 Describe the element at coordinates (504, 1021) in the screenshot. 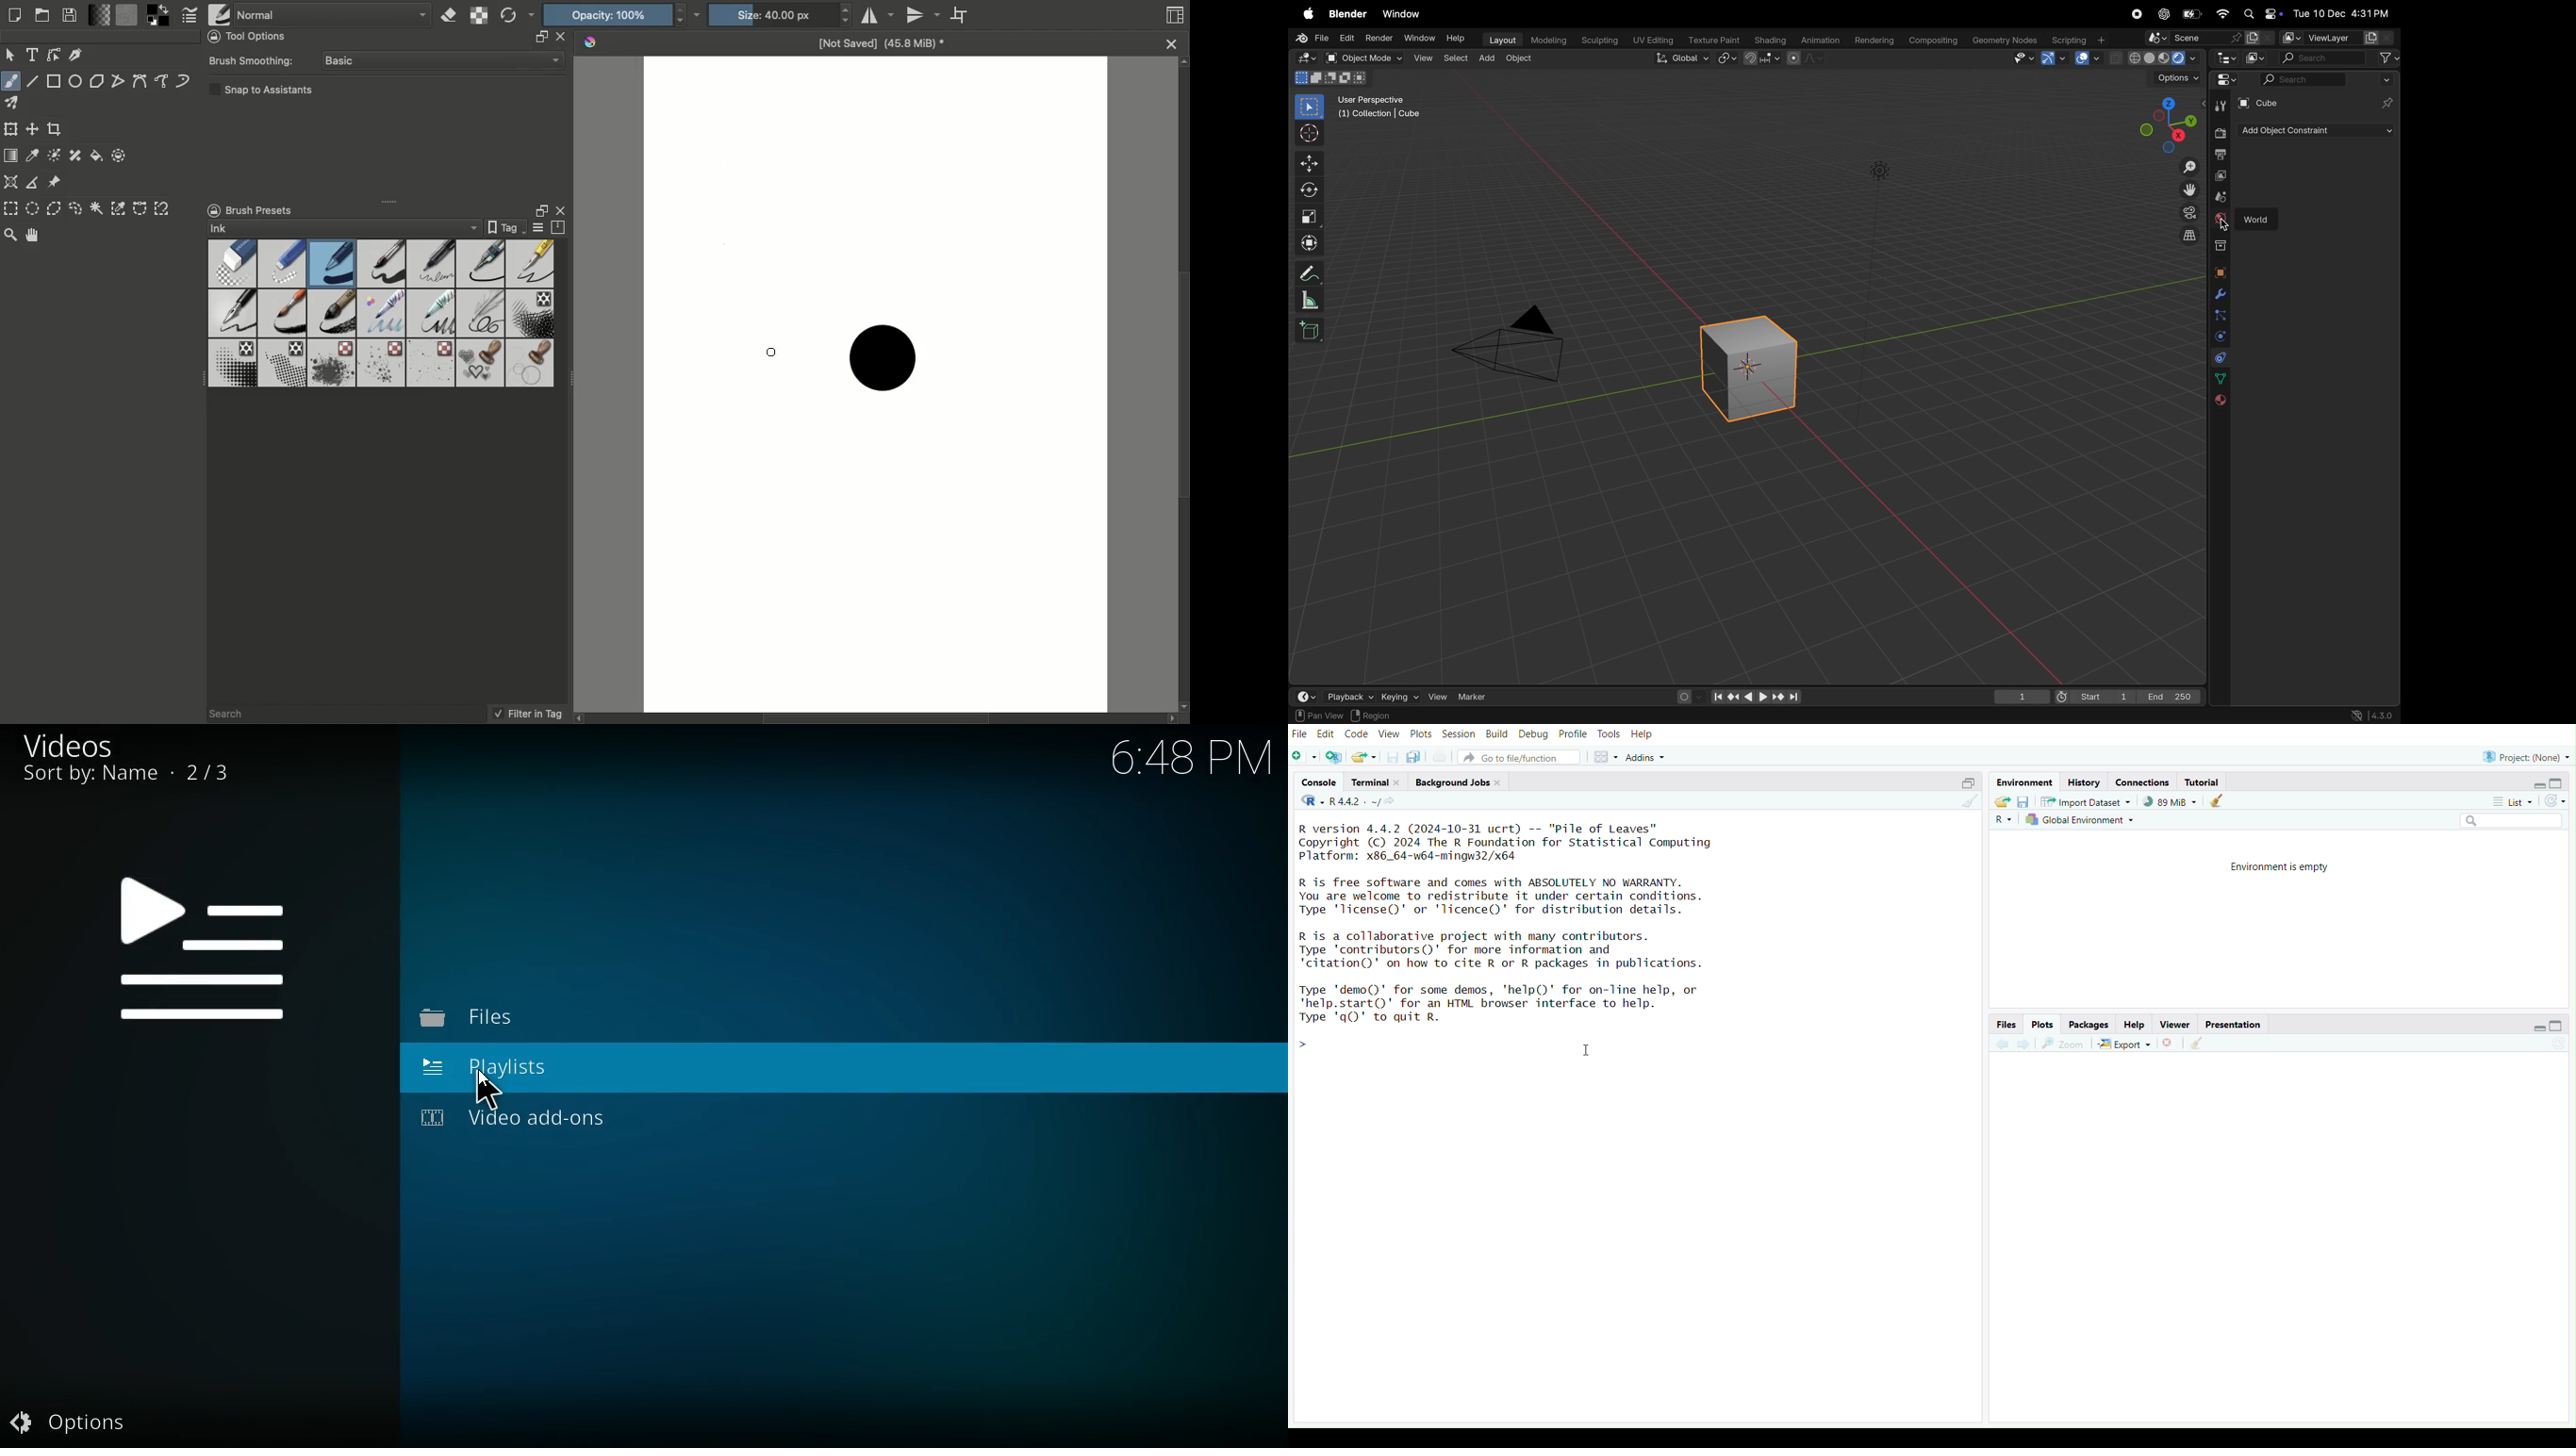

I see `files` at that location.